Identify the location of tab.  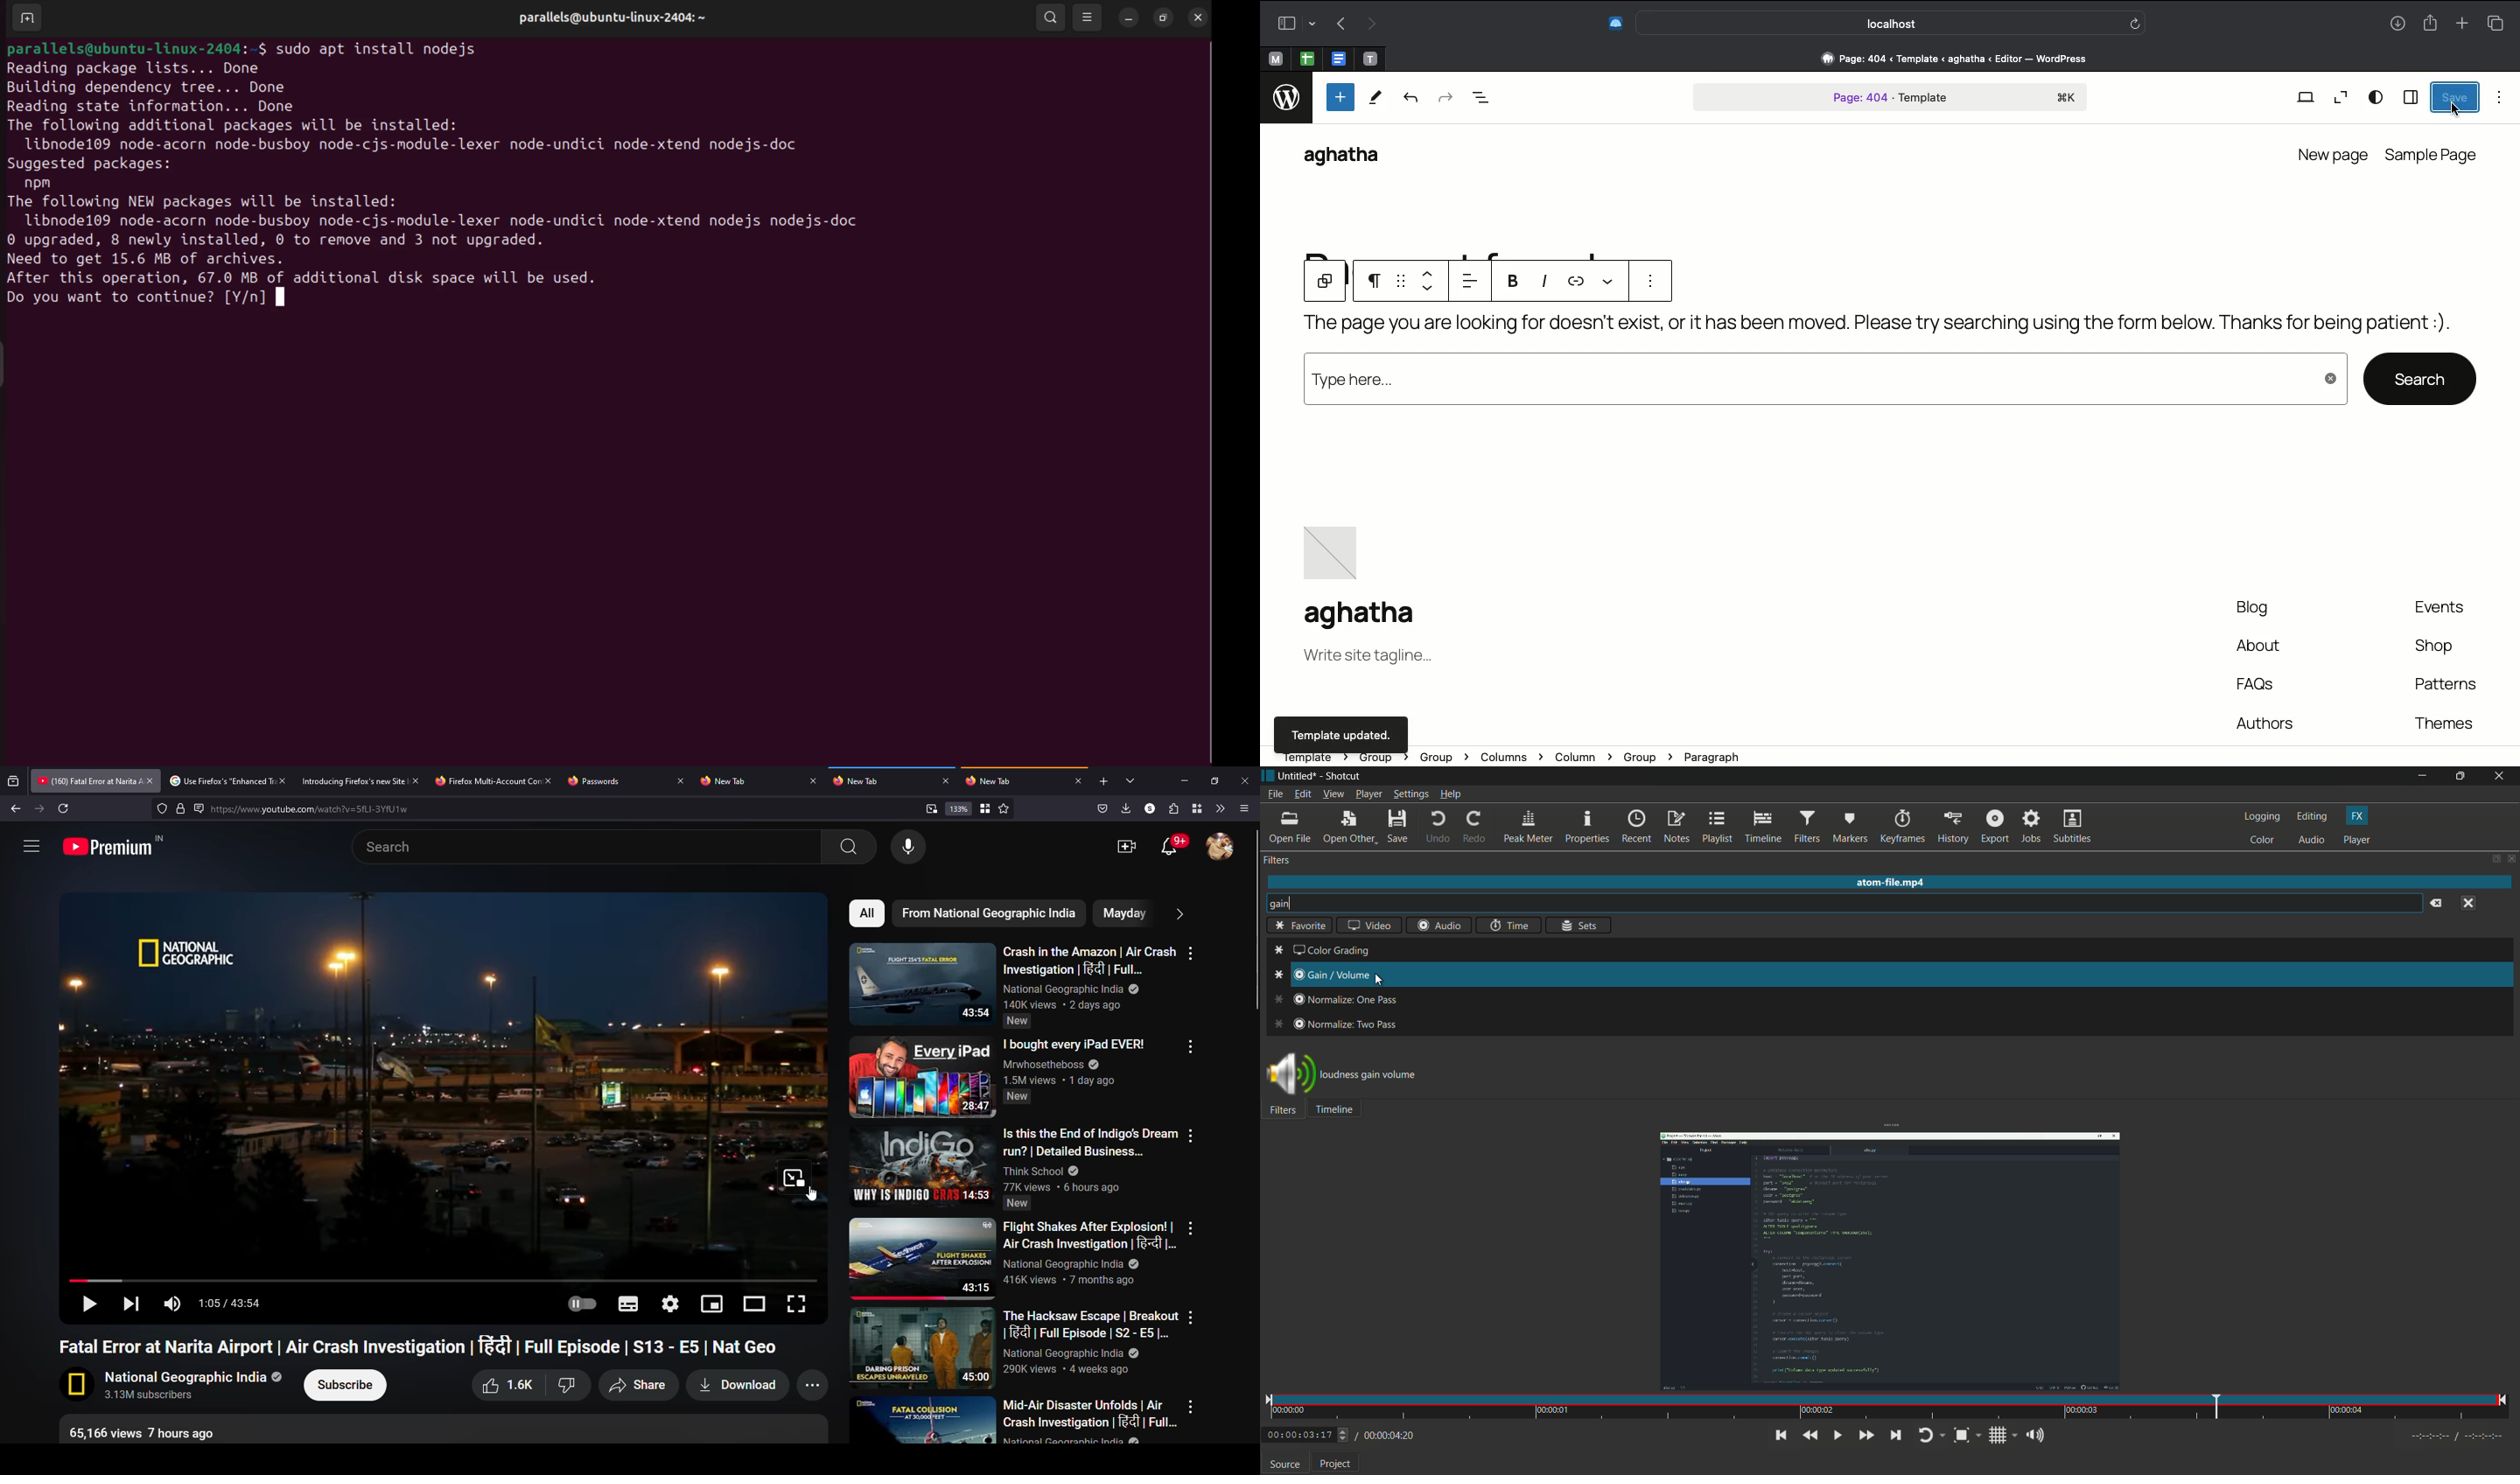
(730, 781).